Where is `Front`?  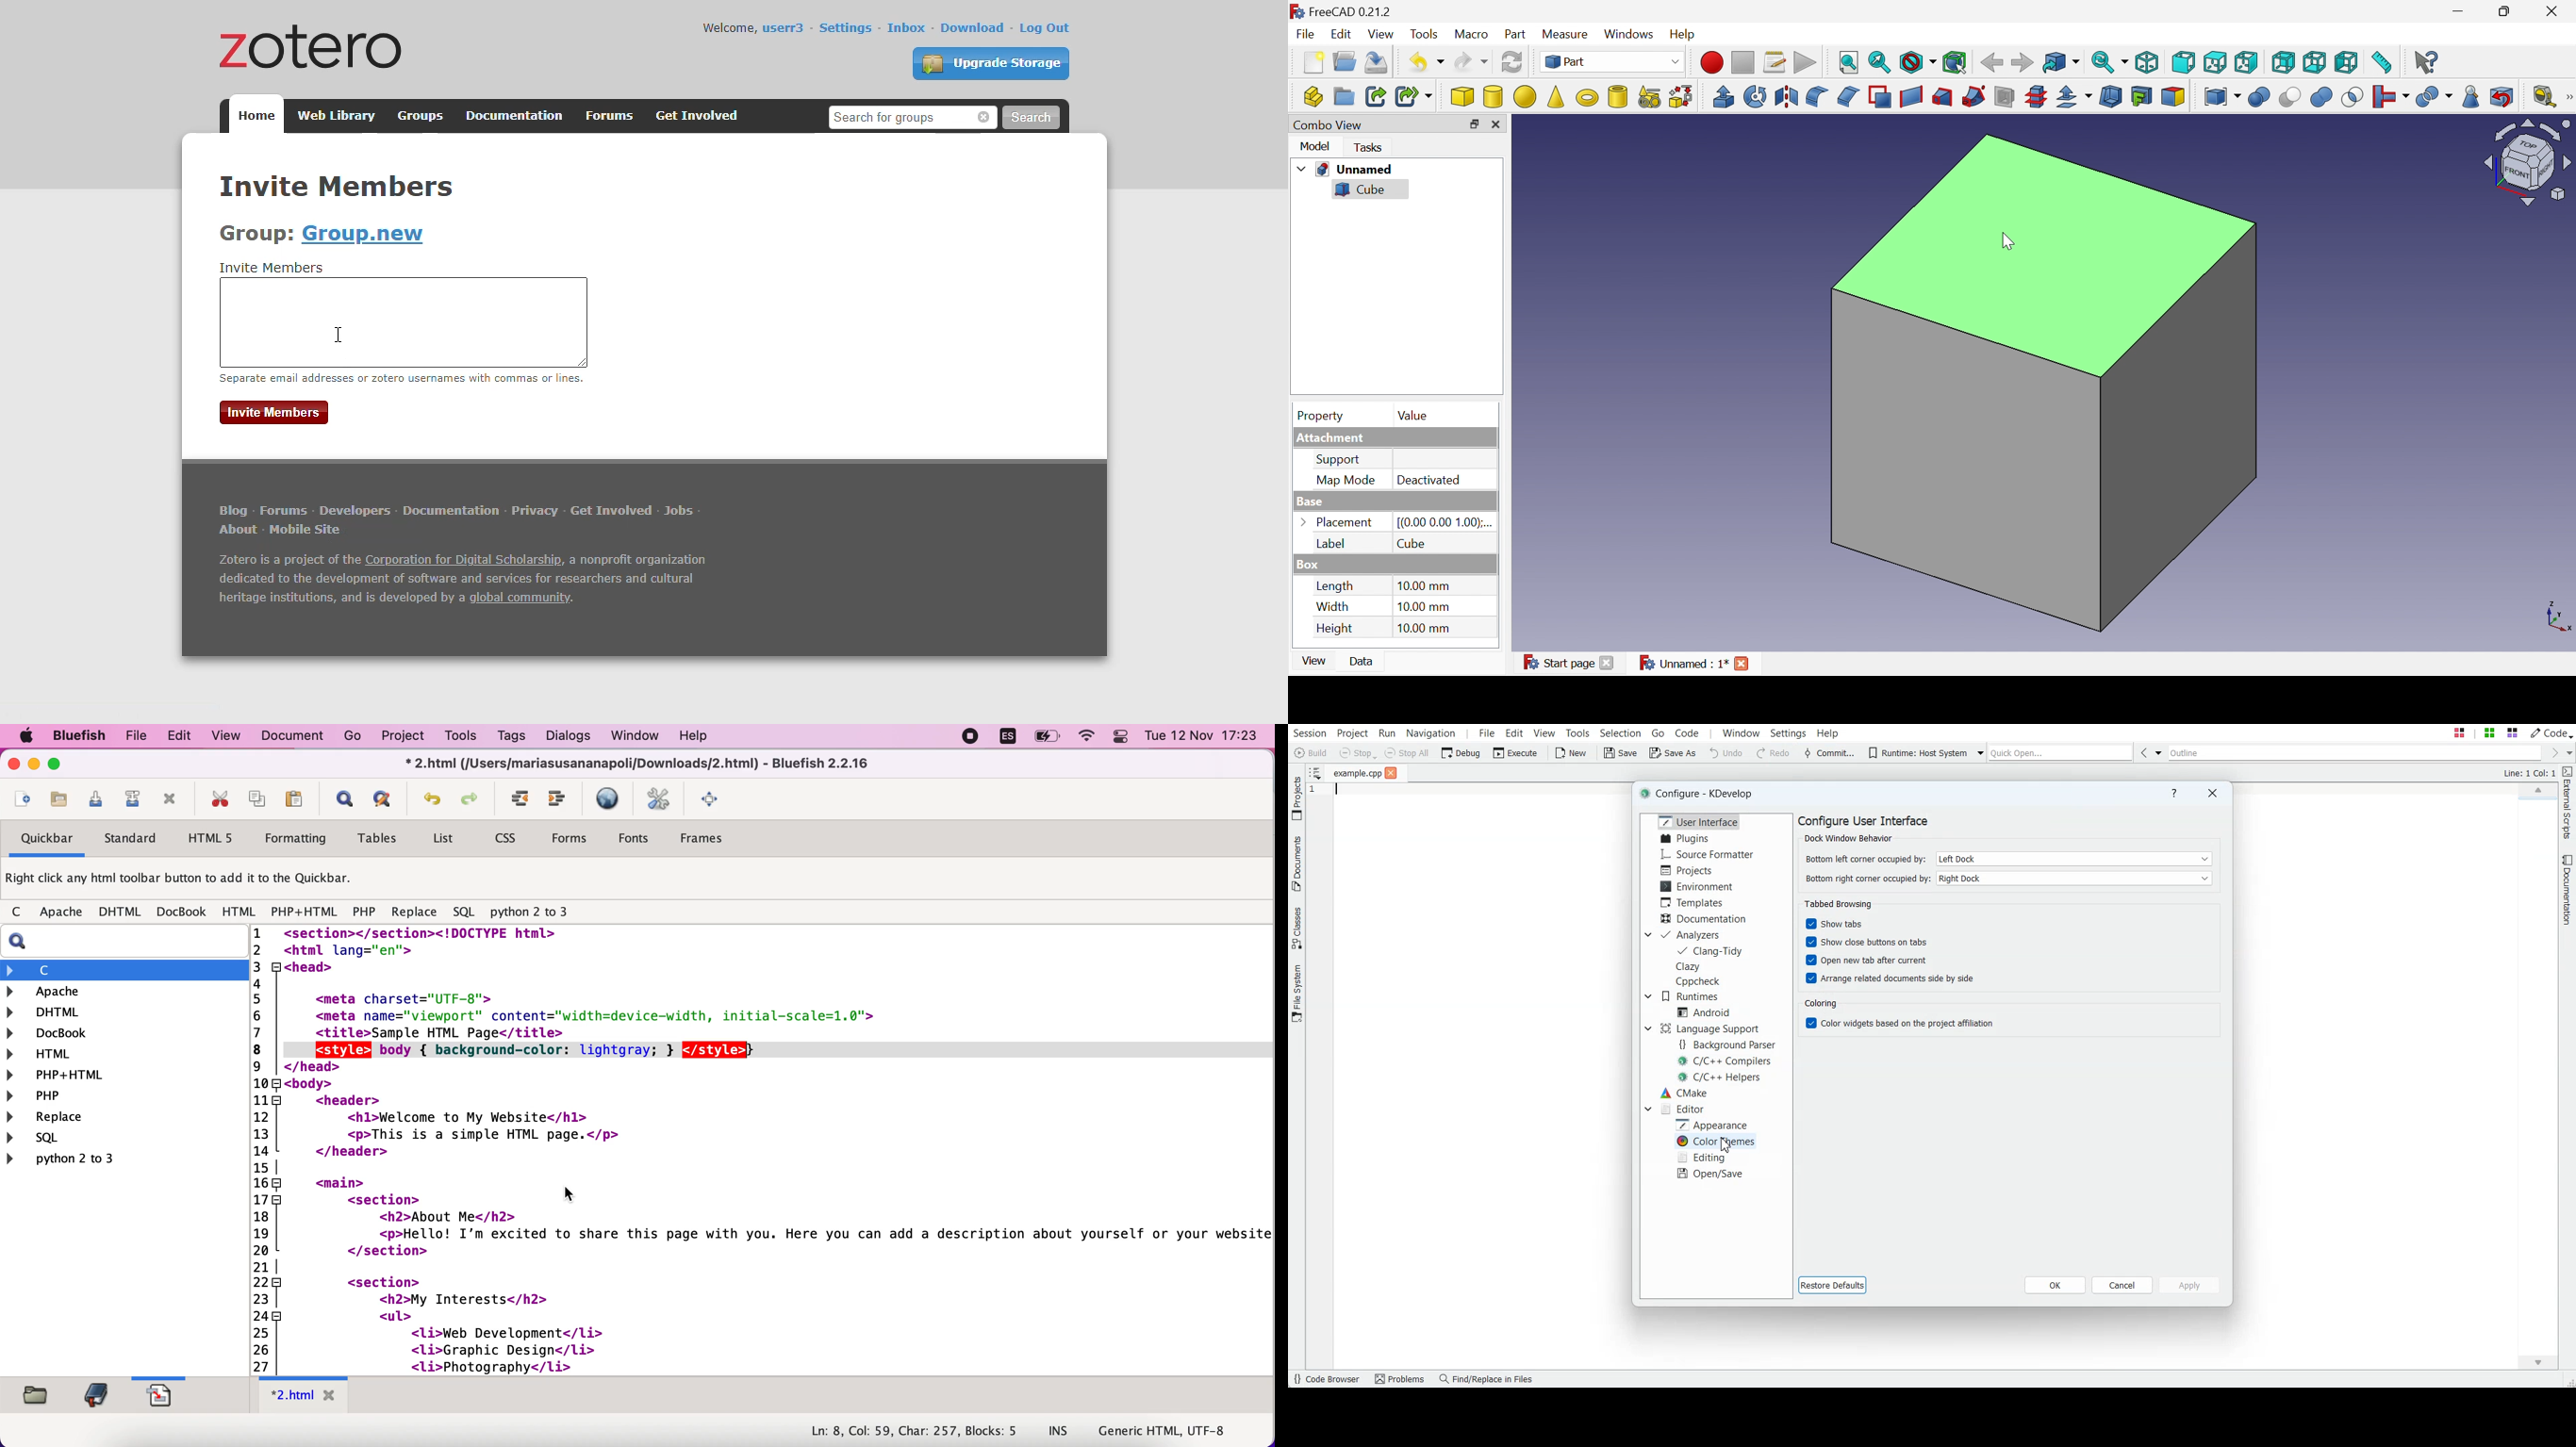
Front is located at coordinates (2184, 64).